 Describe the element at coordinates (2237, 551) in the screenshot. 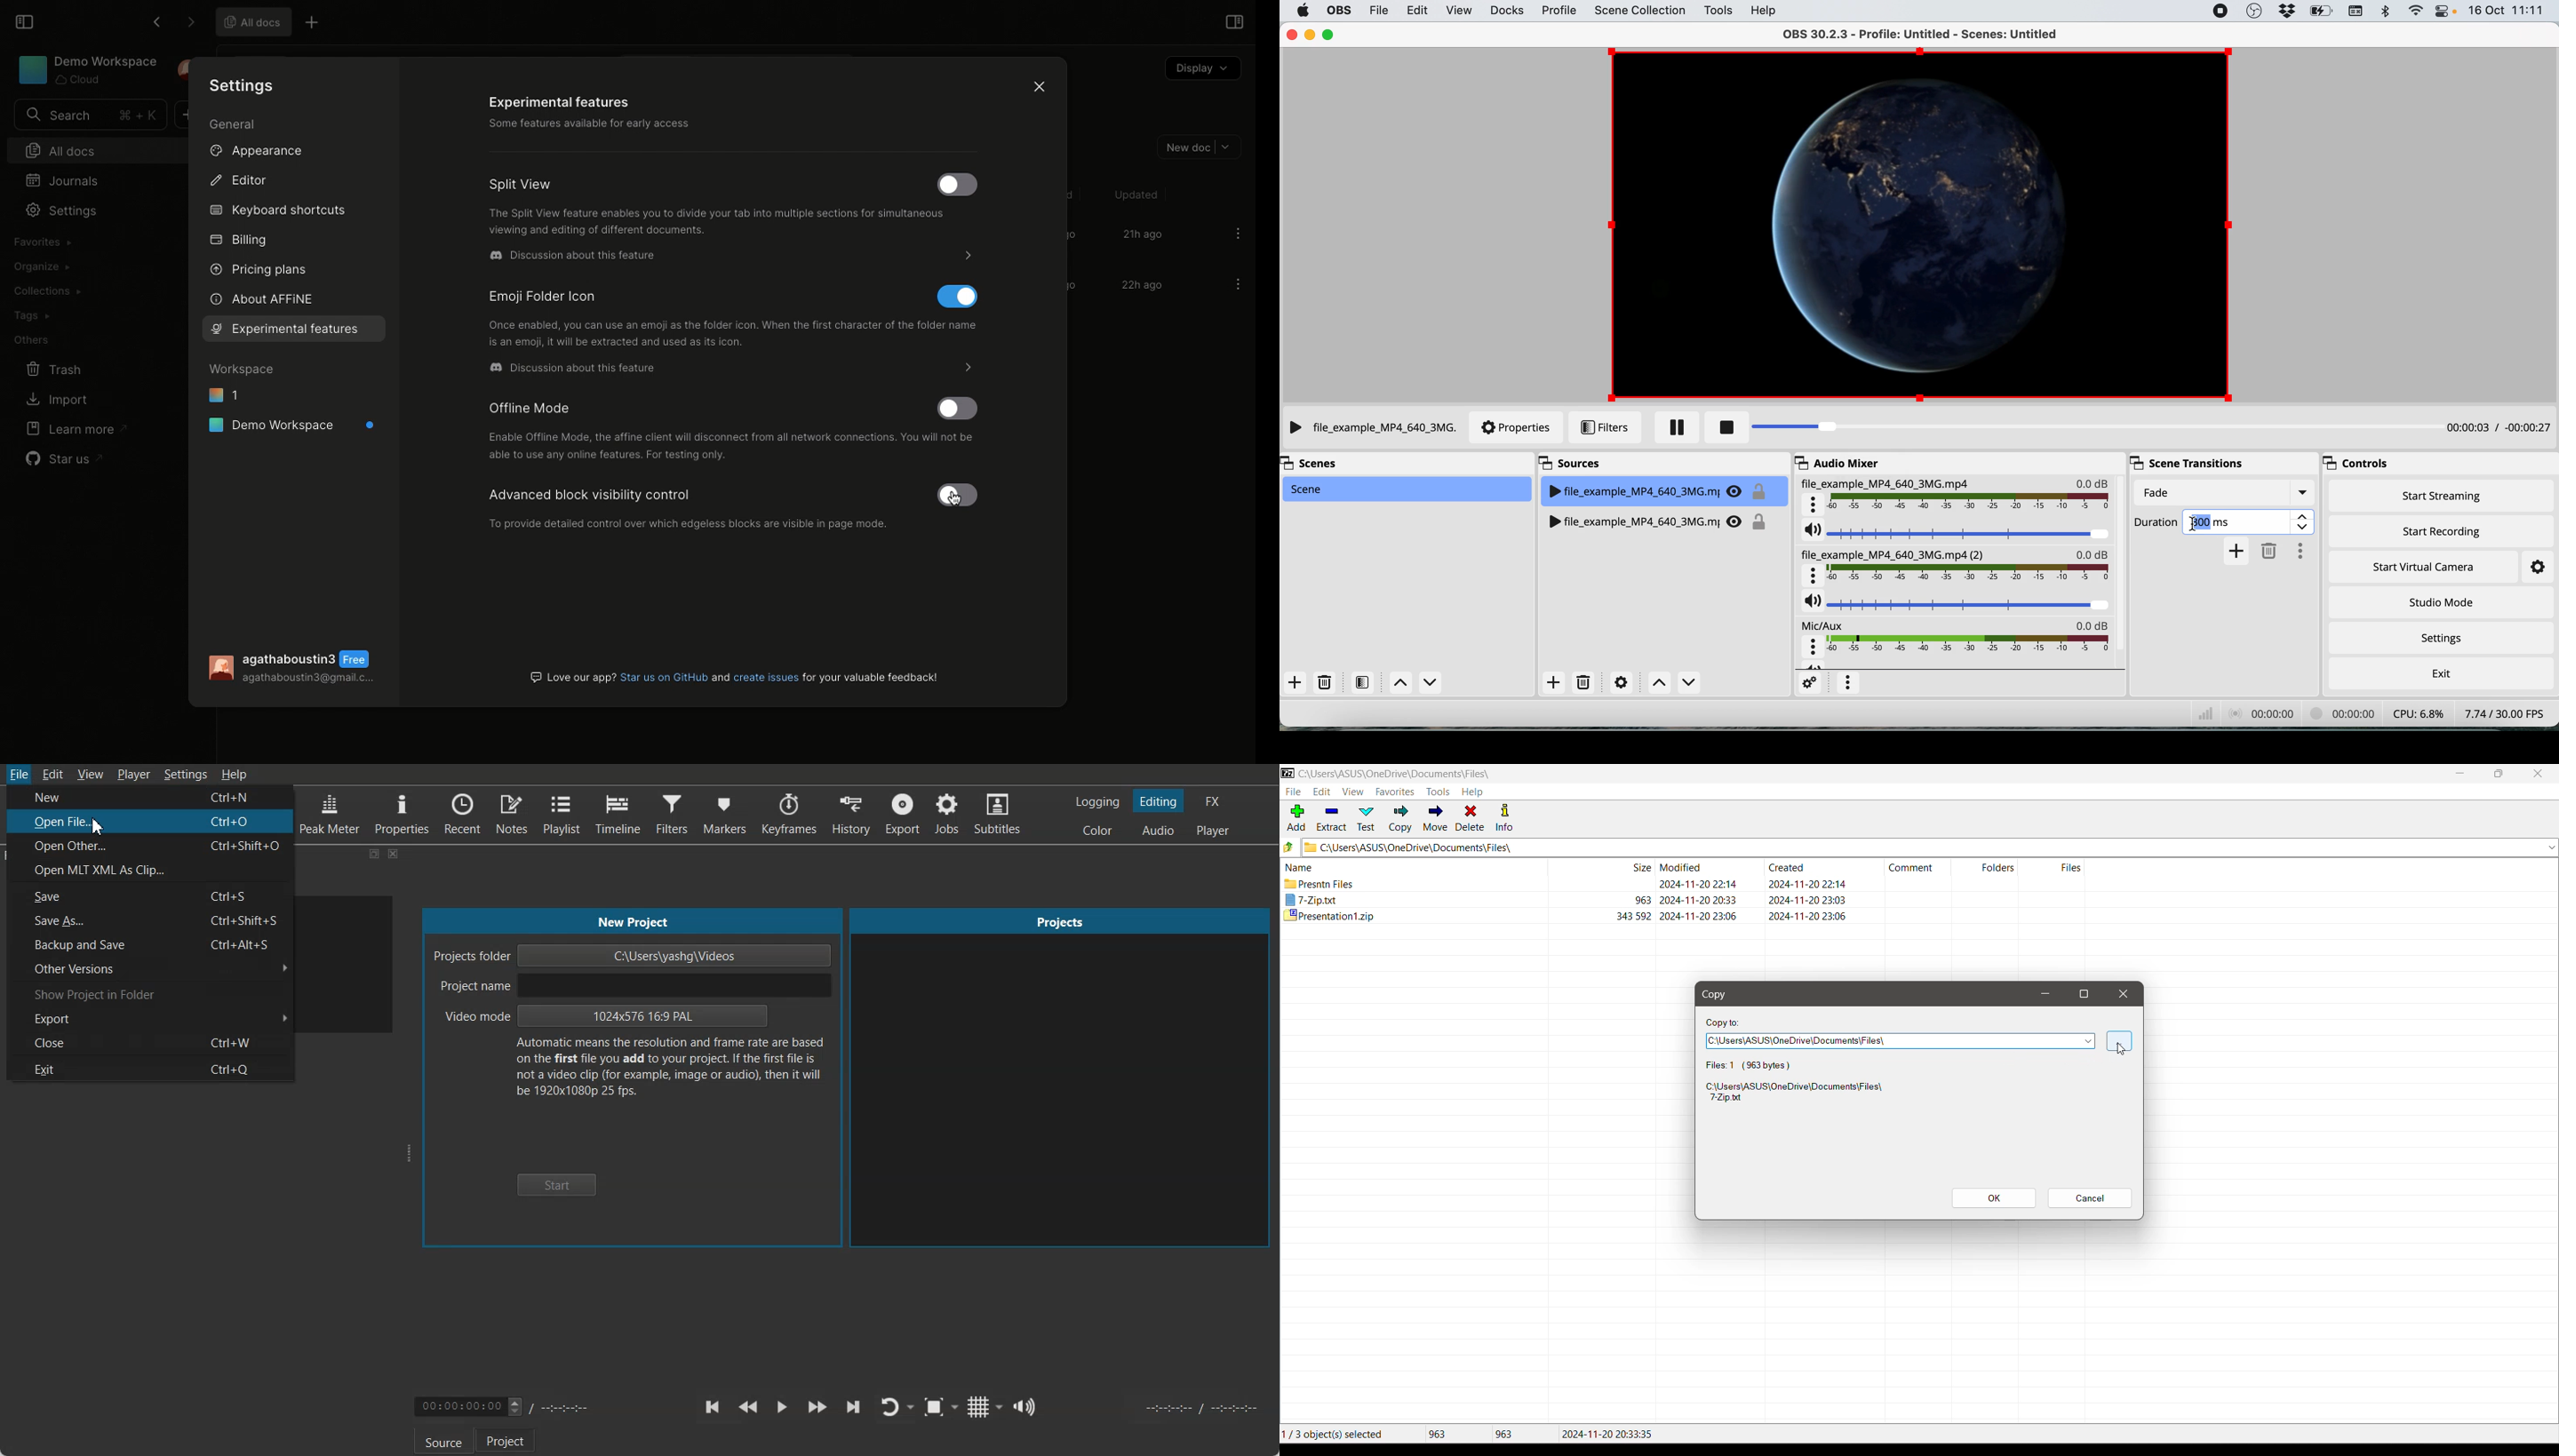

I see `add transition` at that location.